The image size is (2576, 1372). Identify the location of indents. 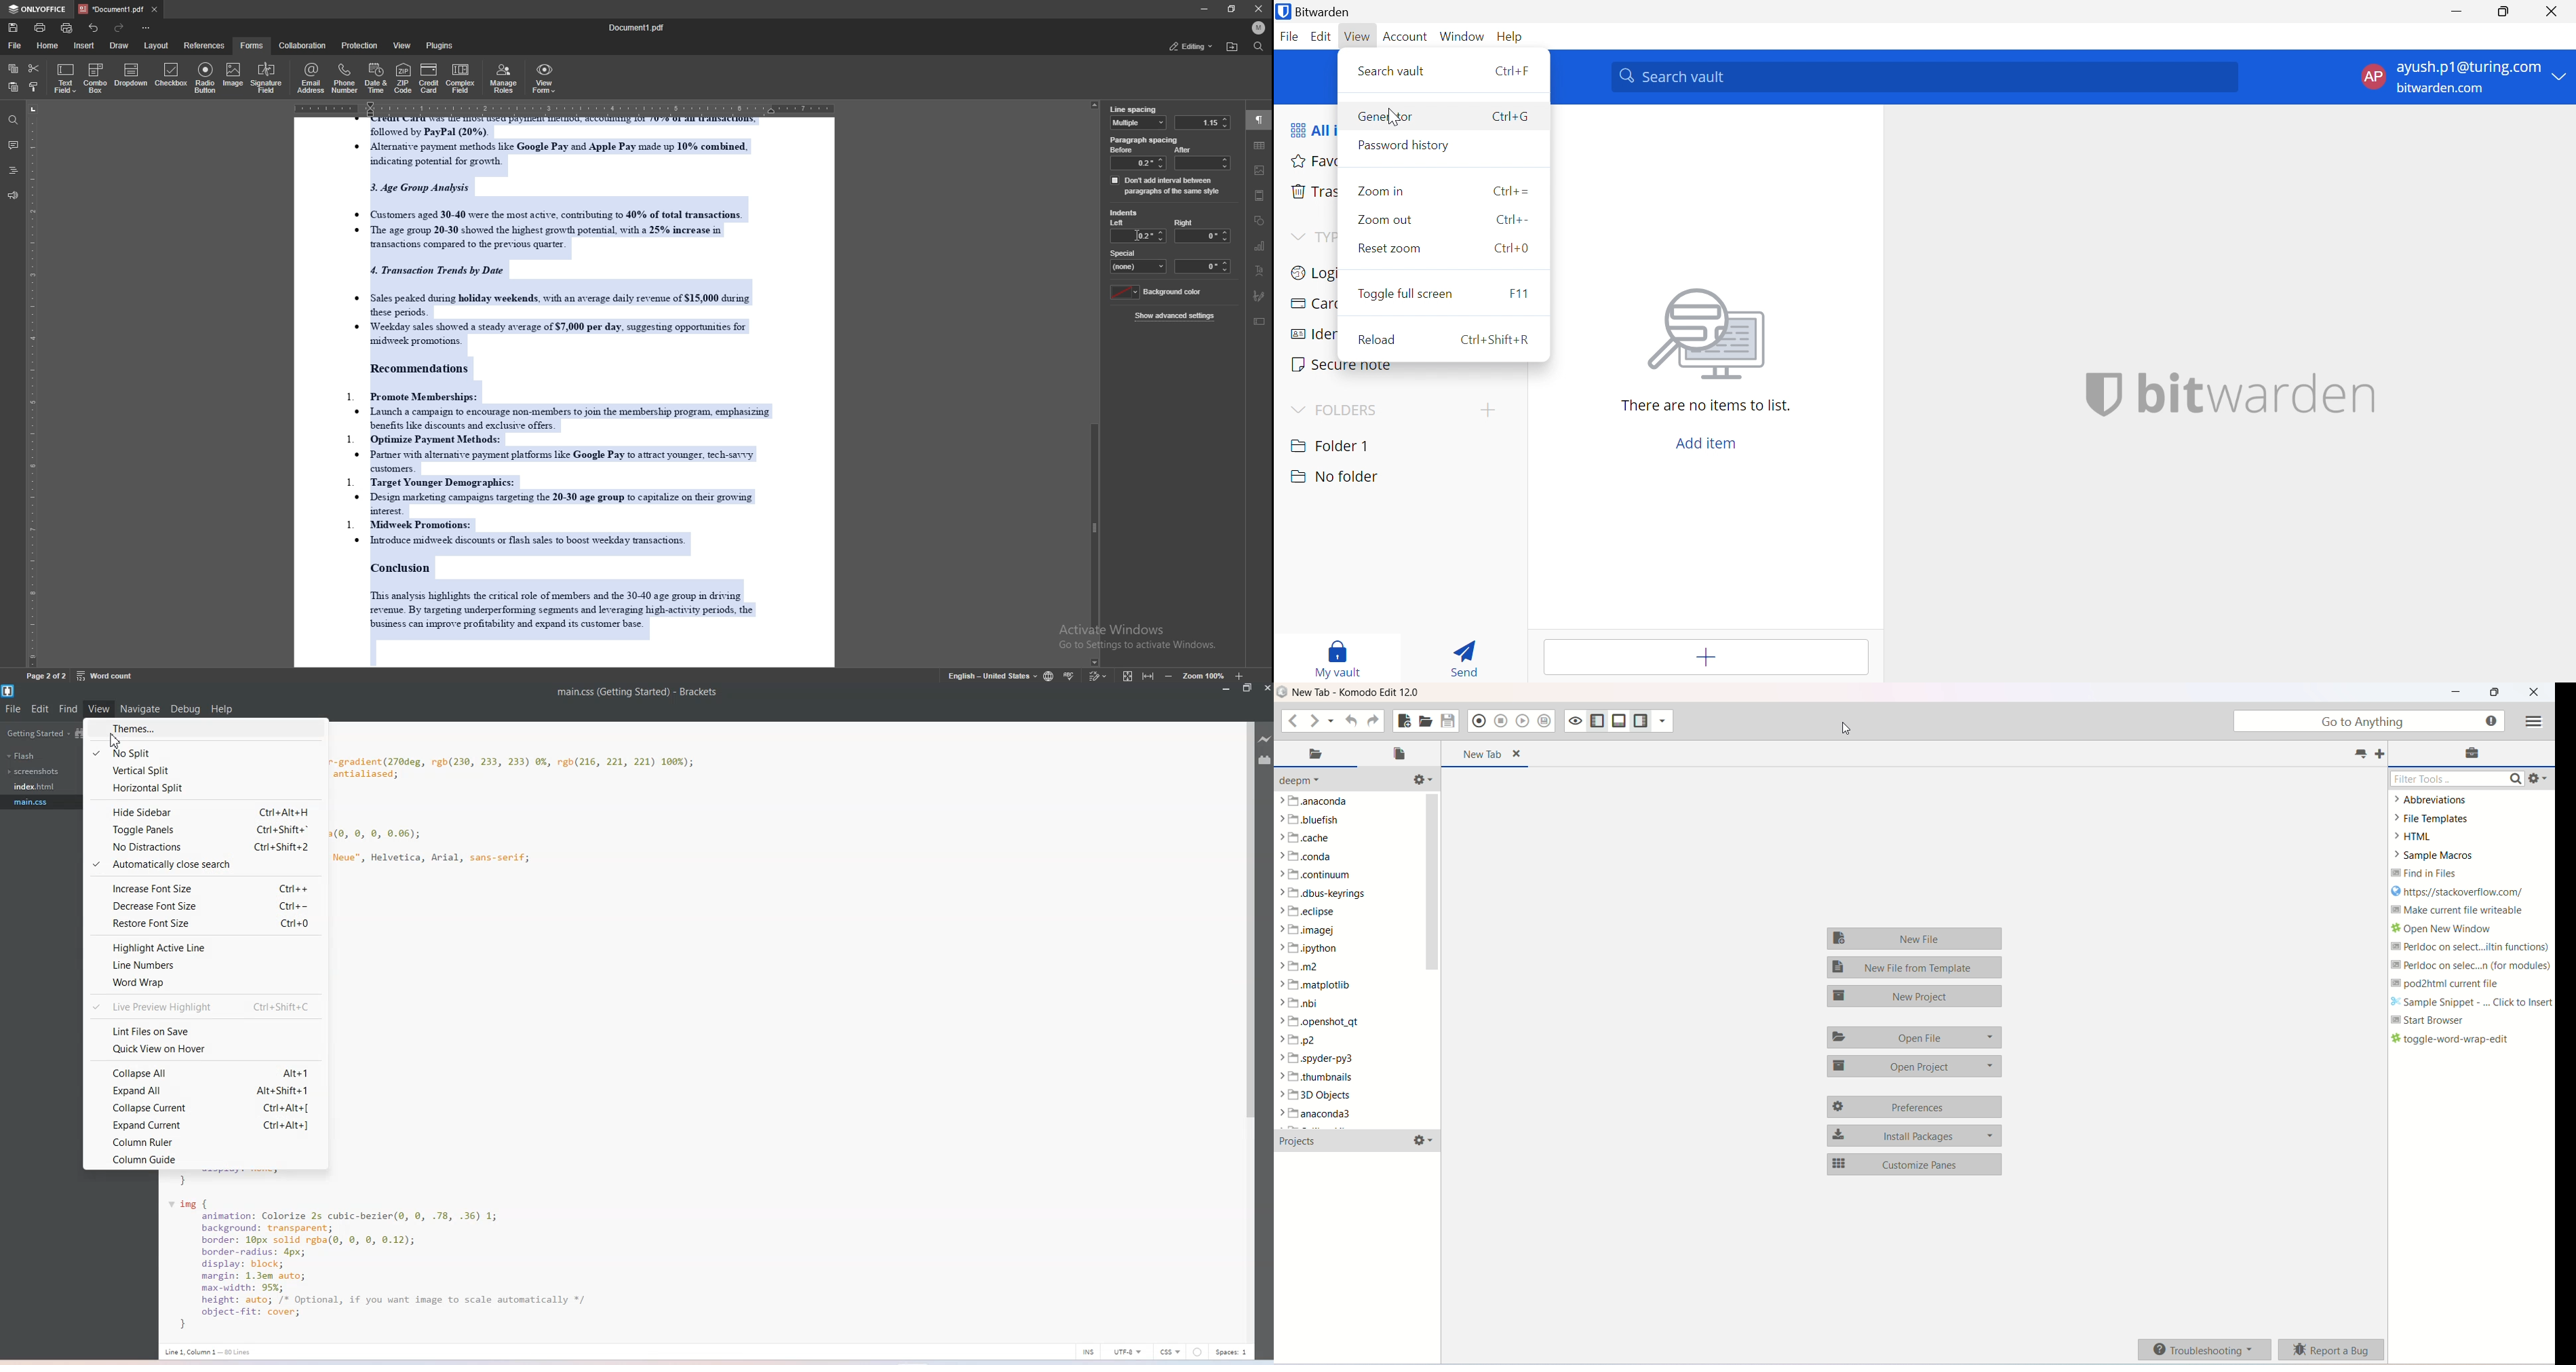
(1124, 213).